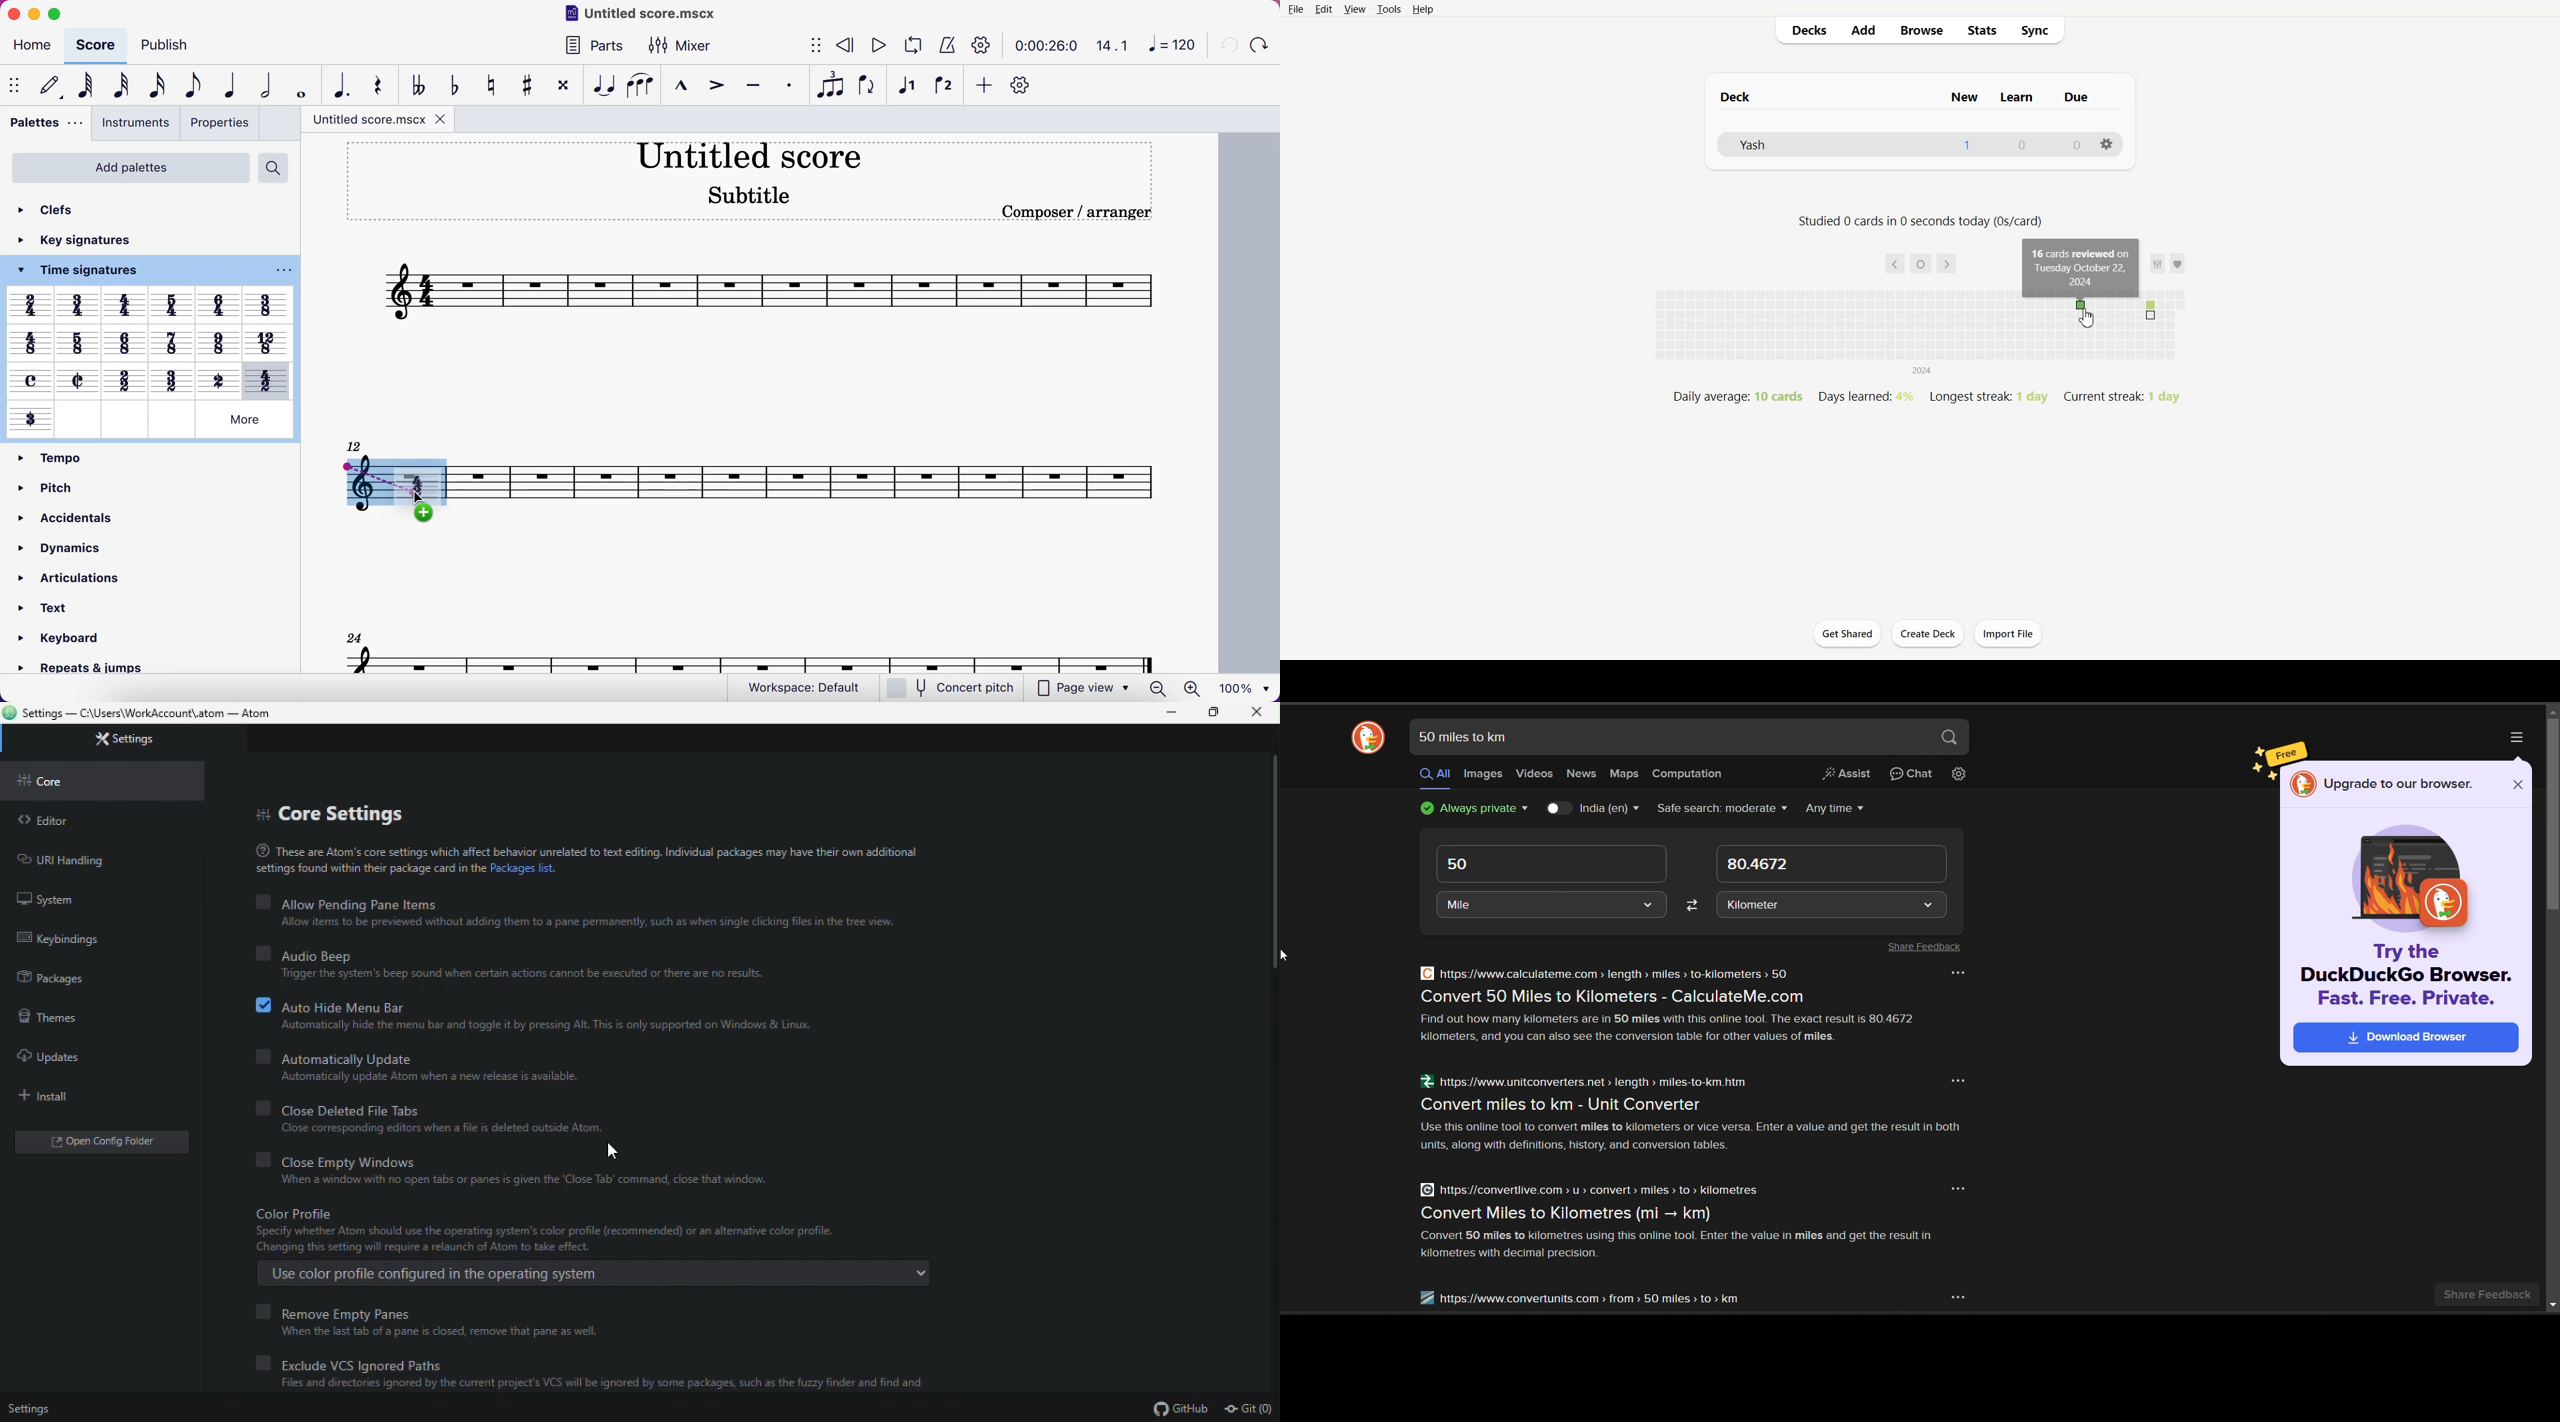 The width and height of the screenshot is (2576, 1428). I want to click on instruments, so click(134, 125).